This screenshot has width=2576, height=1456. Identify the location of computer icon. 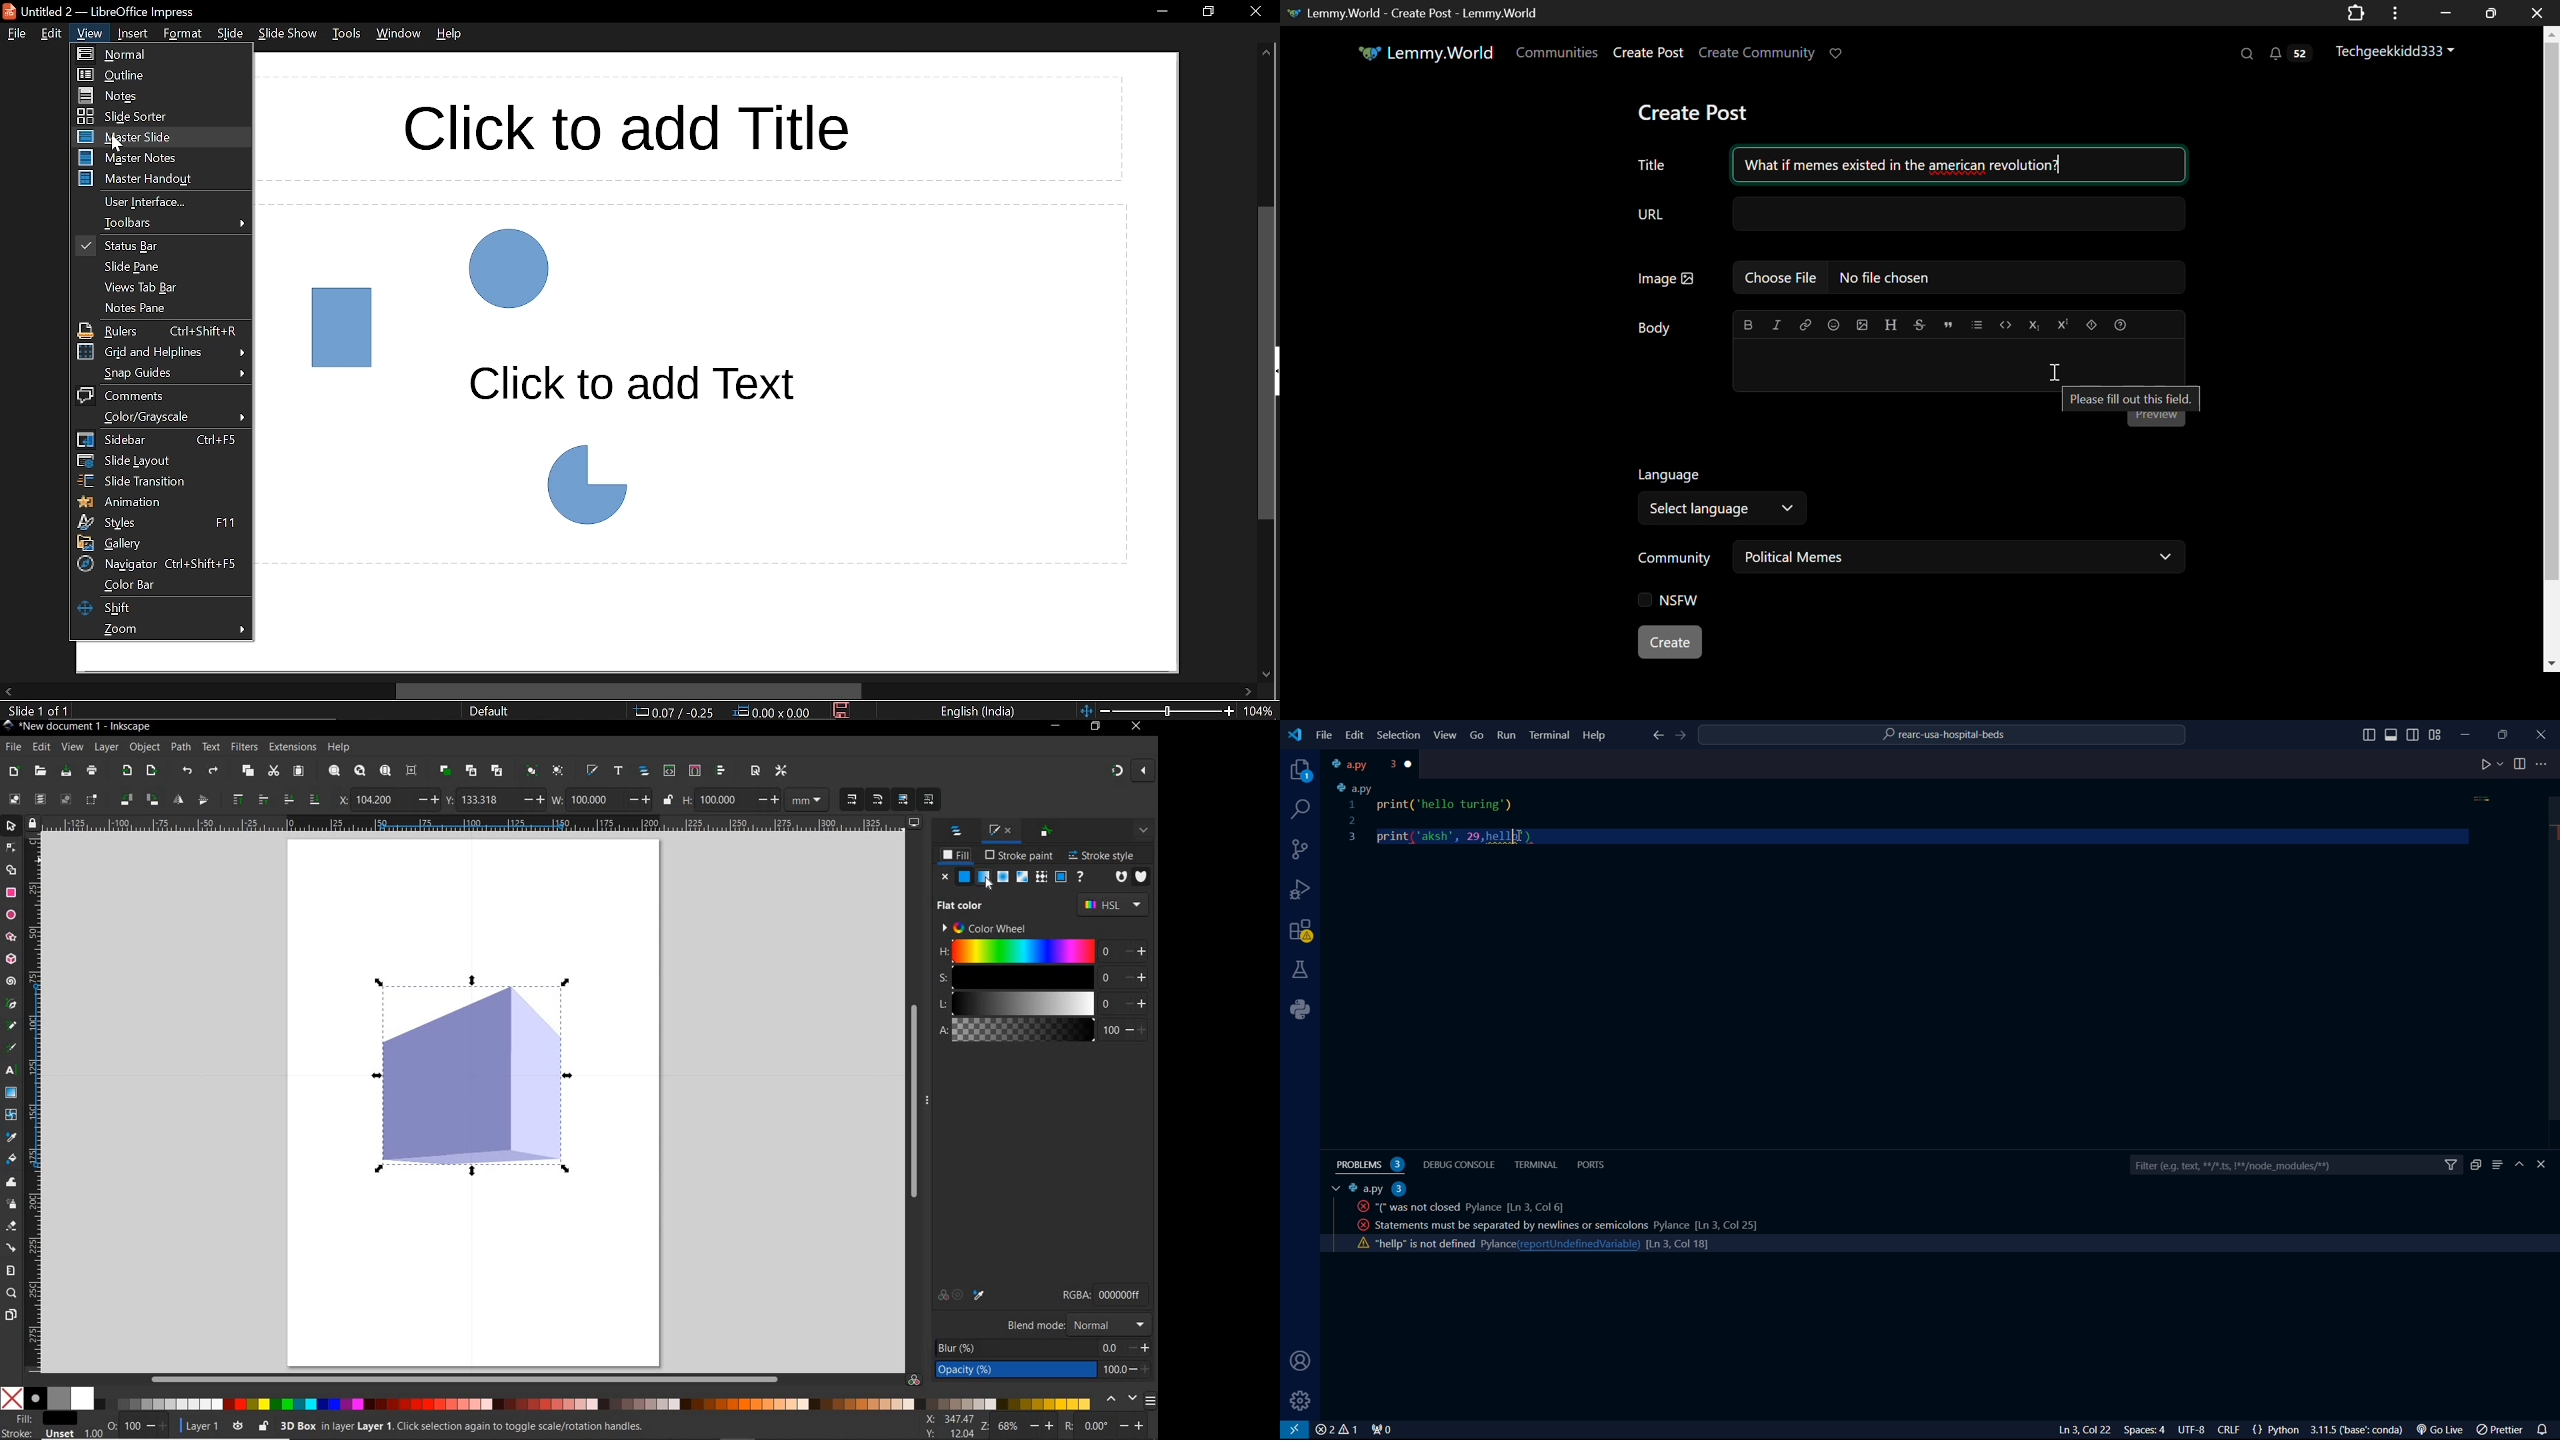
(917, 822).